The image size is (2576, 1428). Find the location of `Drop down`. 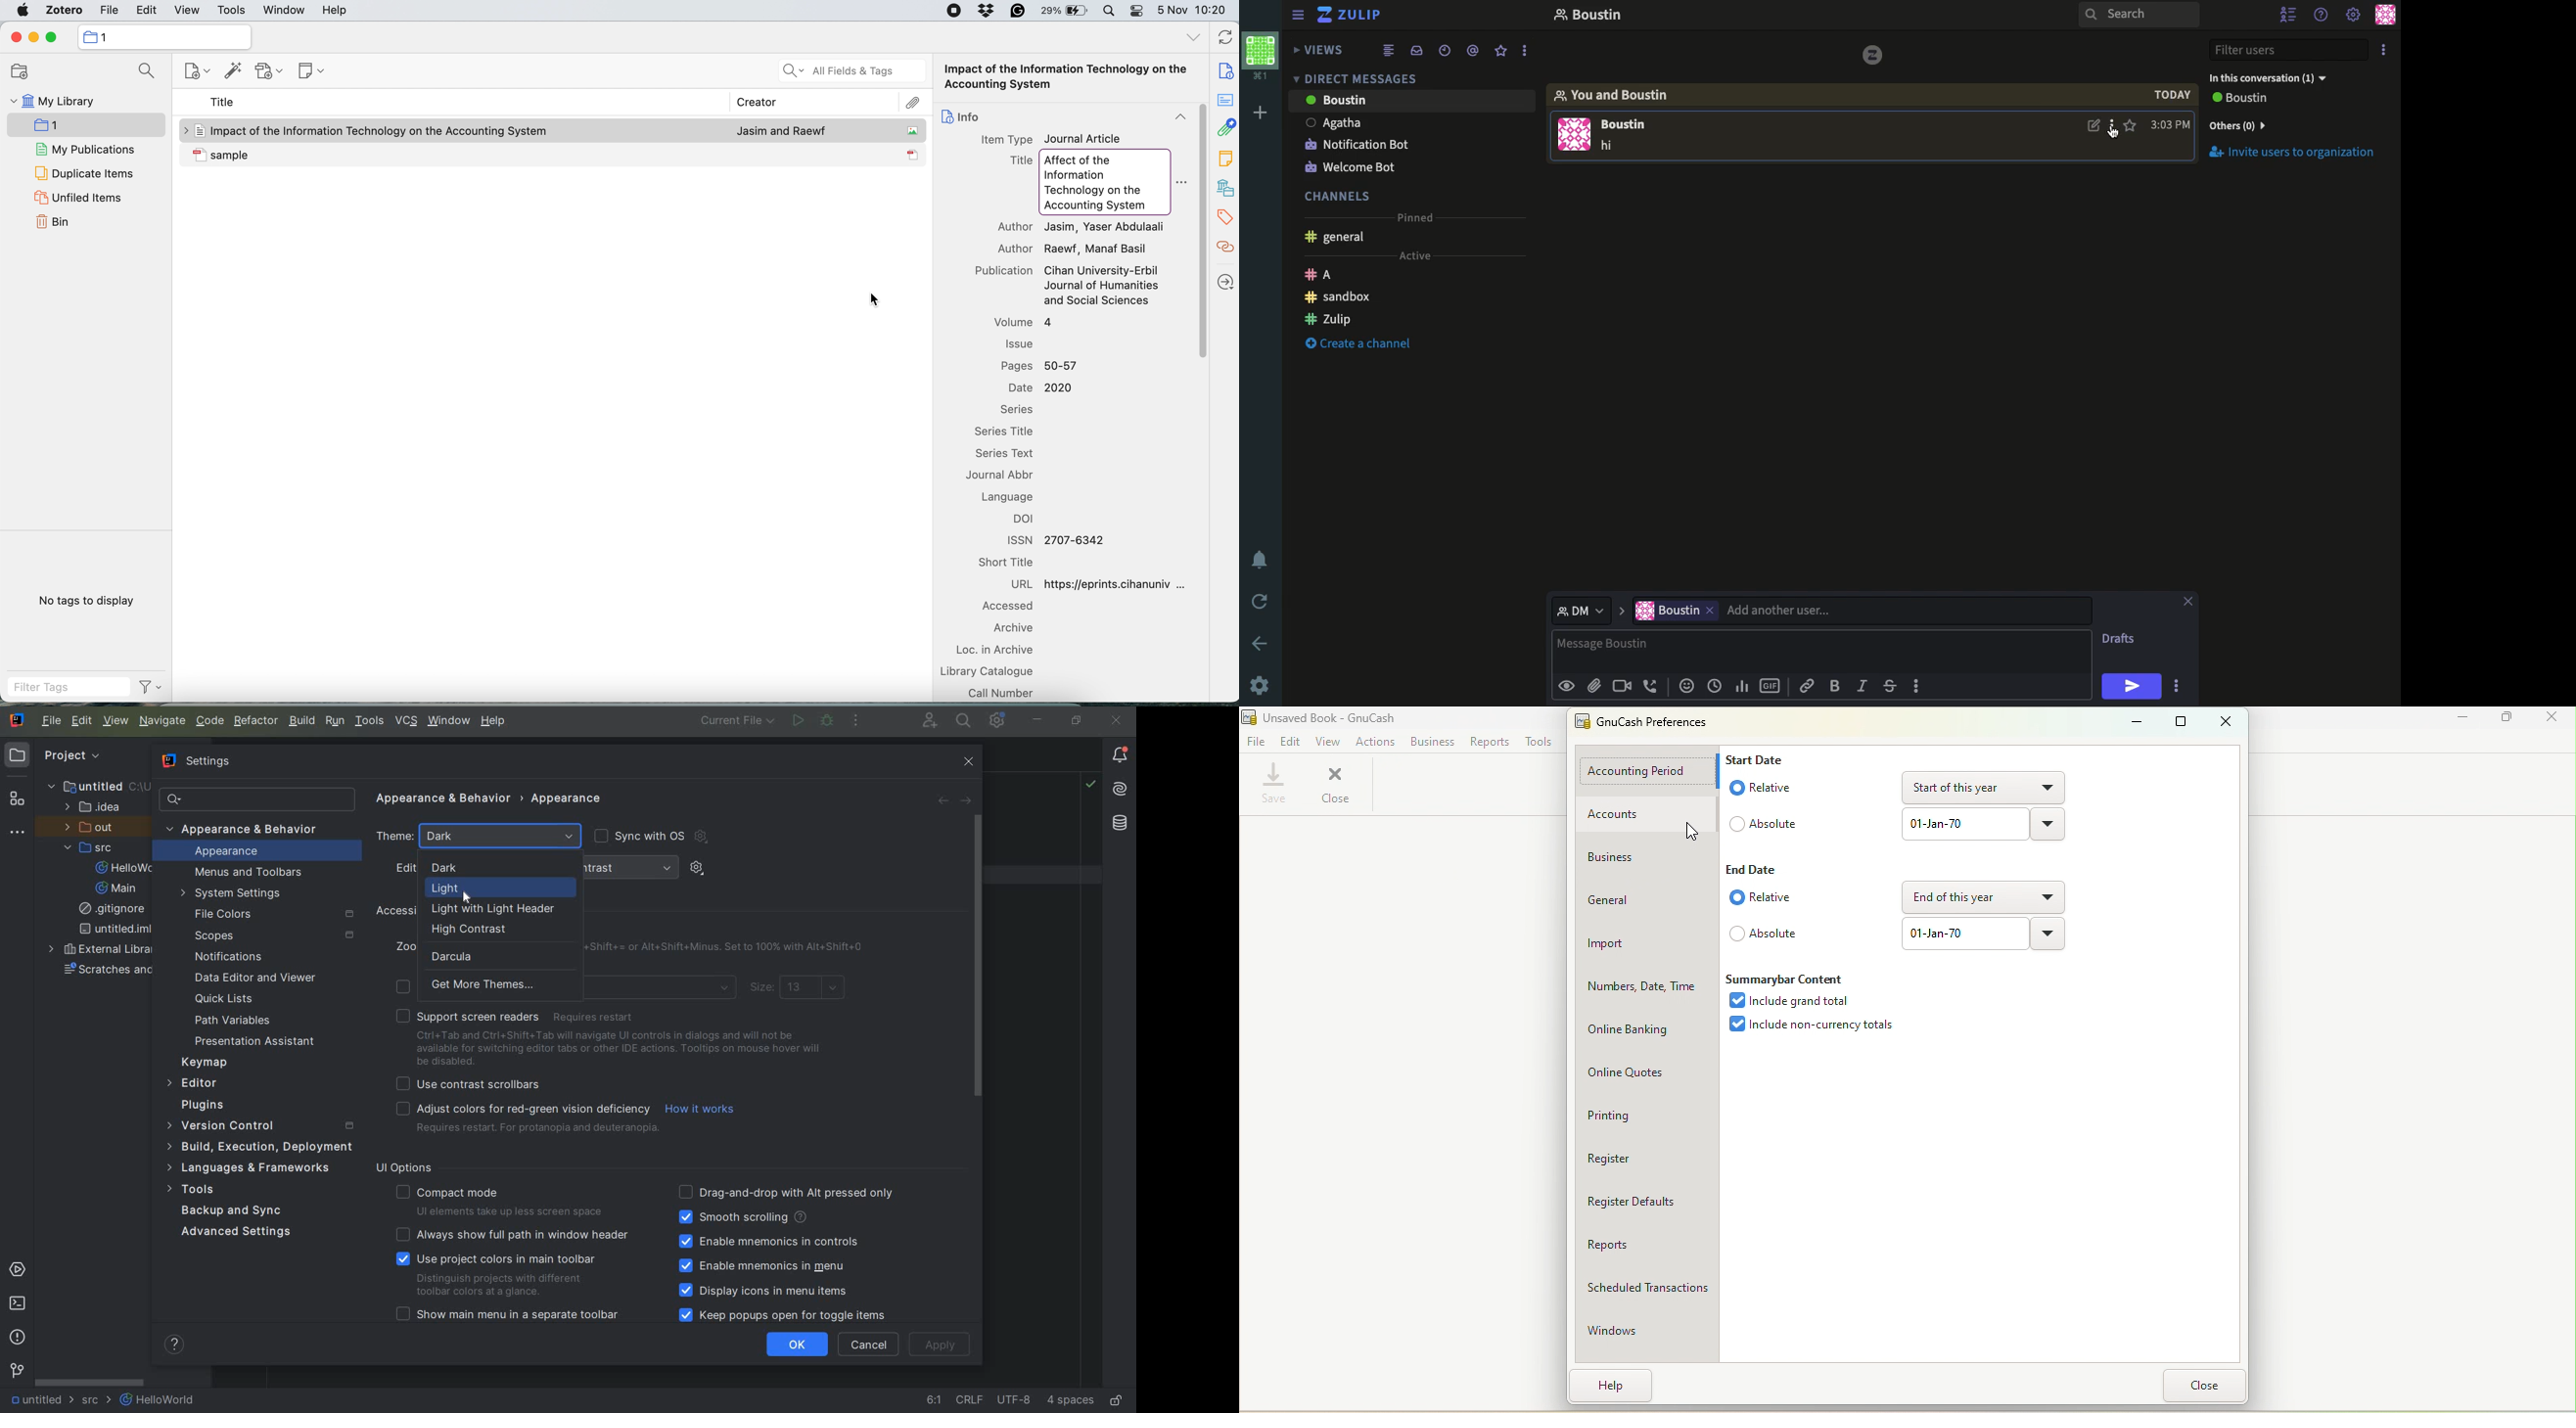

Drop down is located at coordinates (2047, 823).